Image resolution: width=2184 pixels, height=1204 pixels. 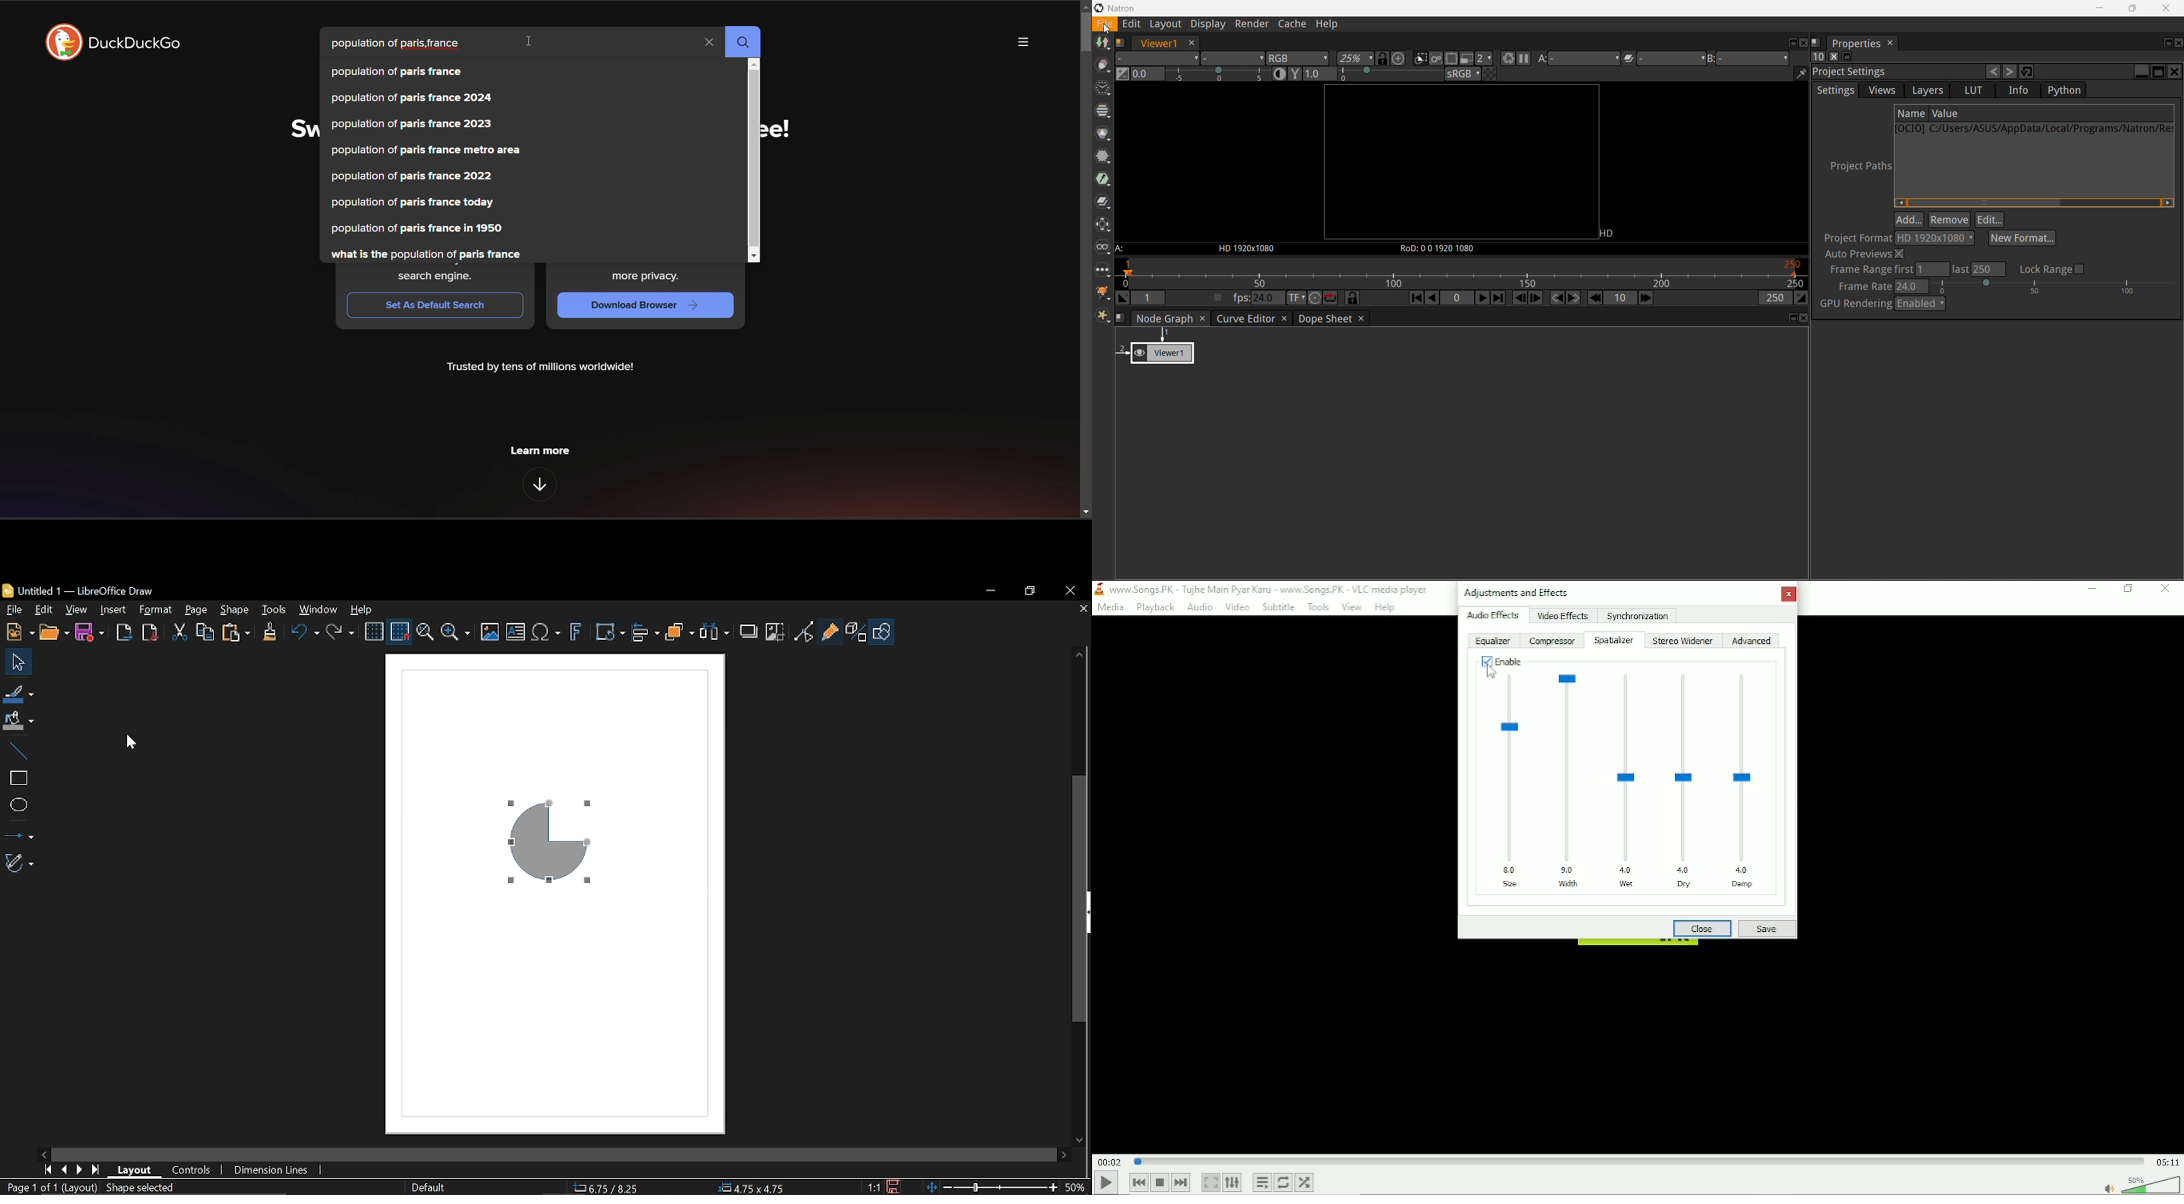 I want to click on Clone tool, so click(x=269, y=634).